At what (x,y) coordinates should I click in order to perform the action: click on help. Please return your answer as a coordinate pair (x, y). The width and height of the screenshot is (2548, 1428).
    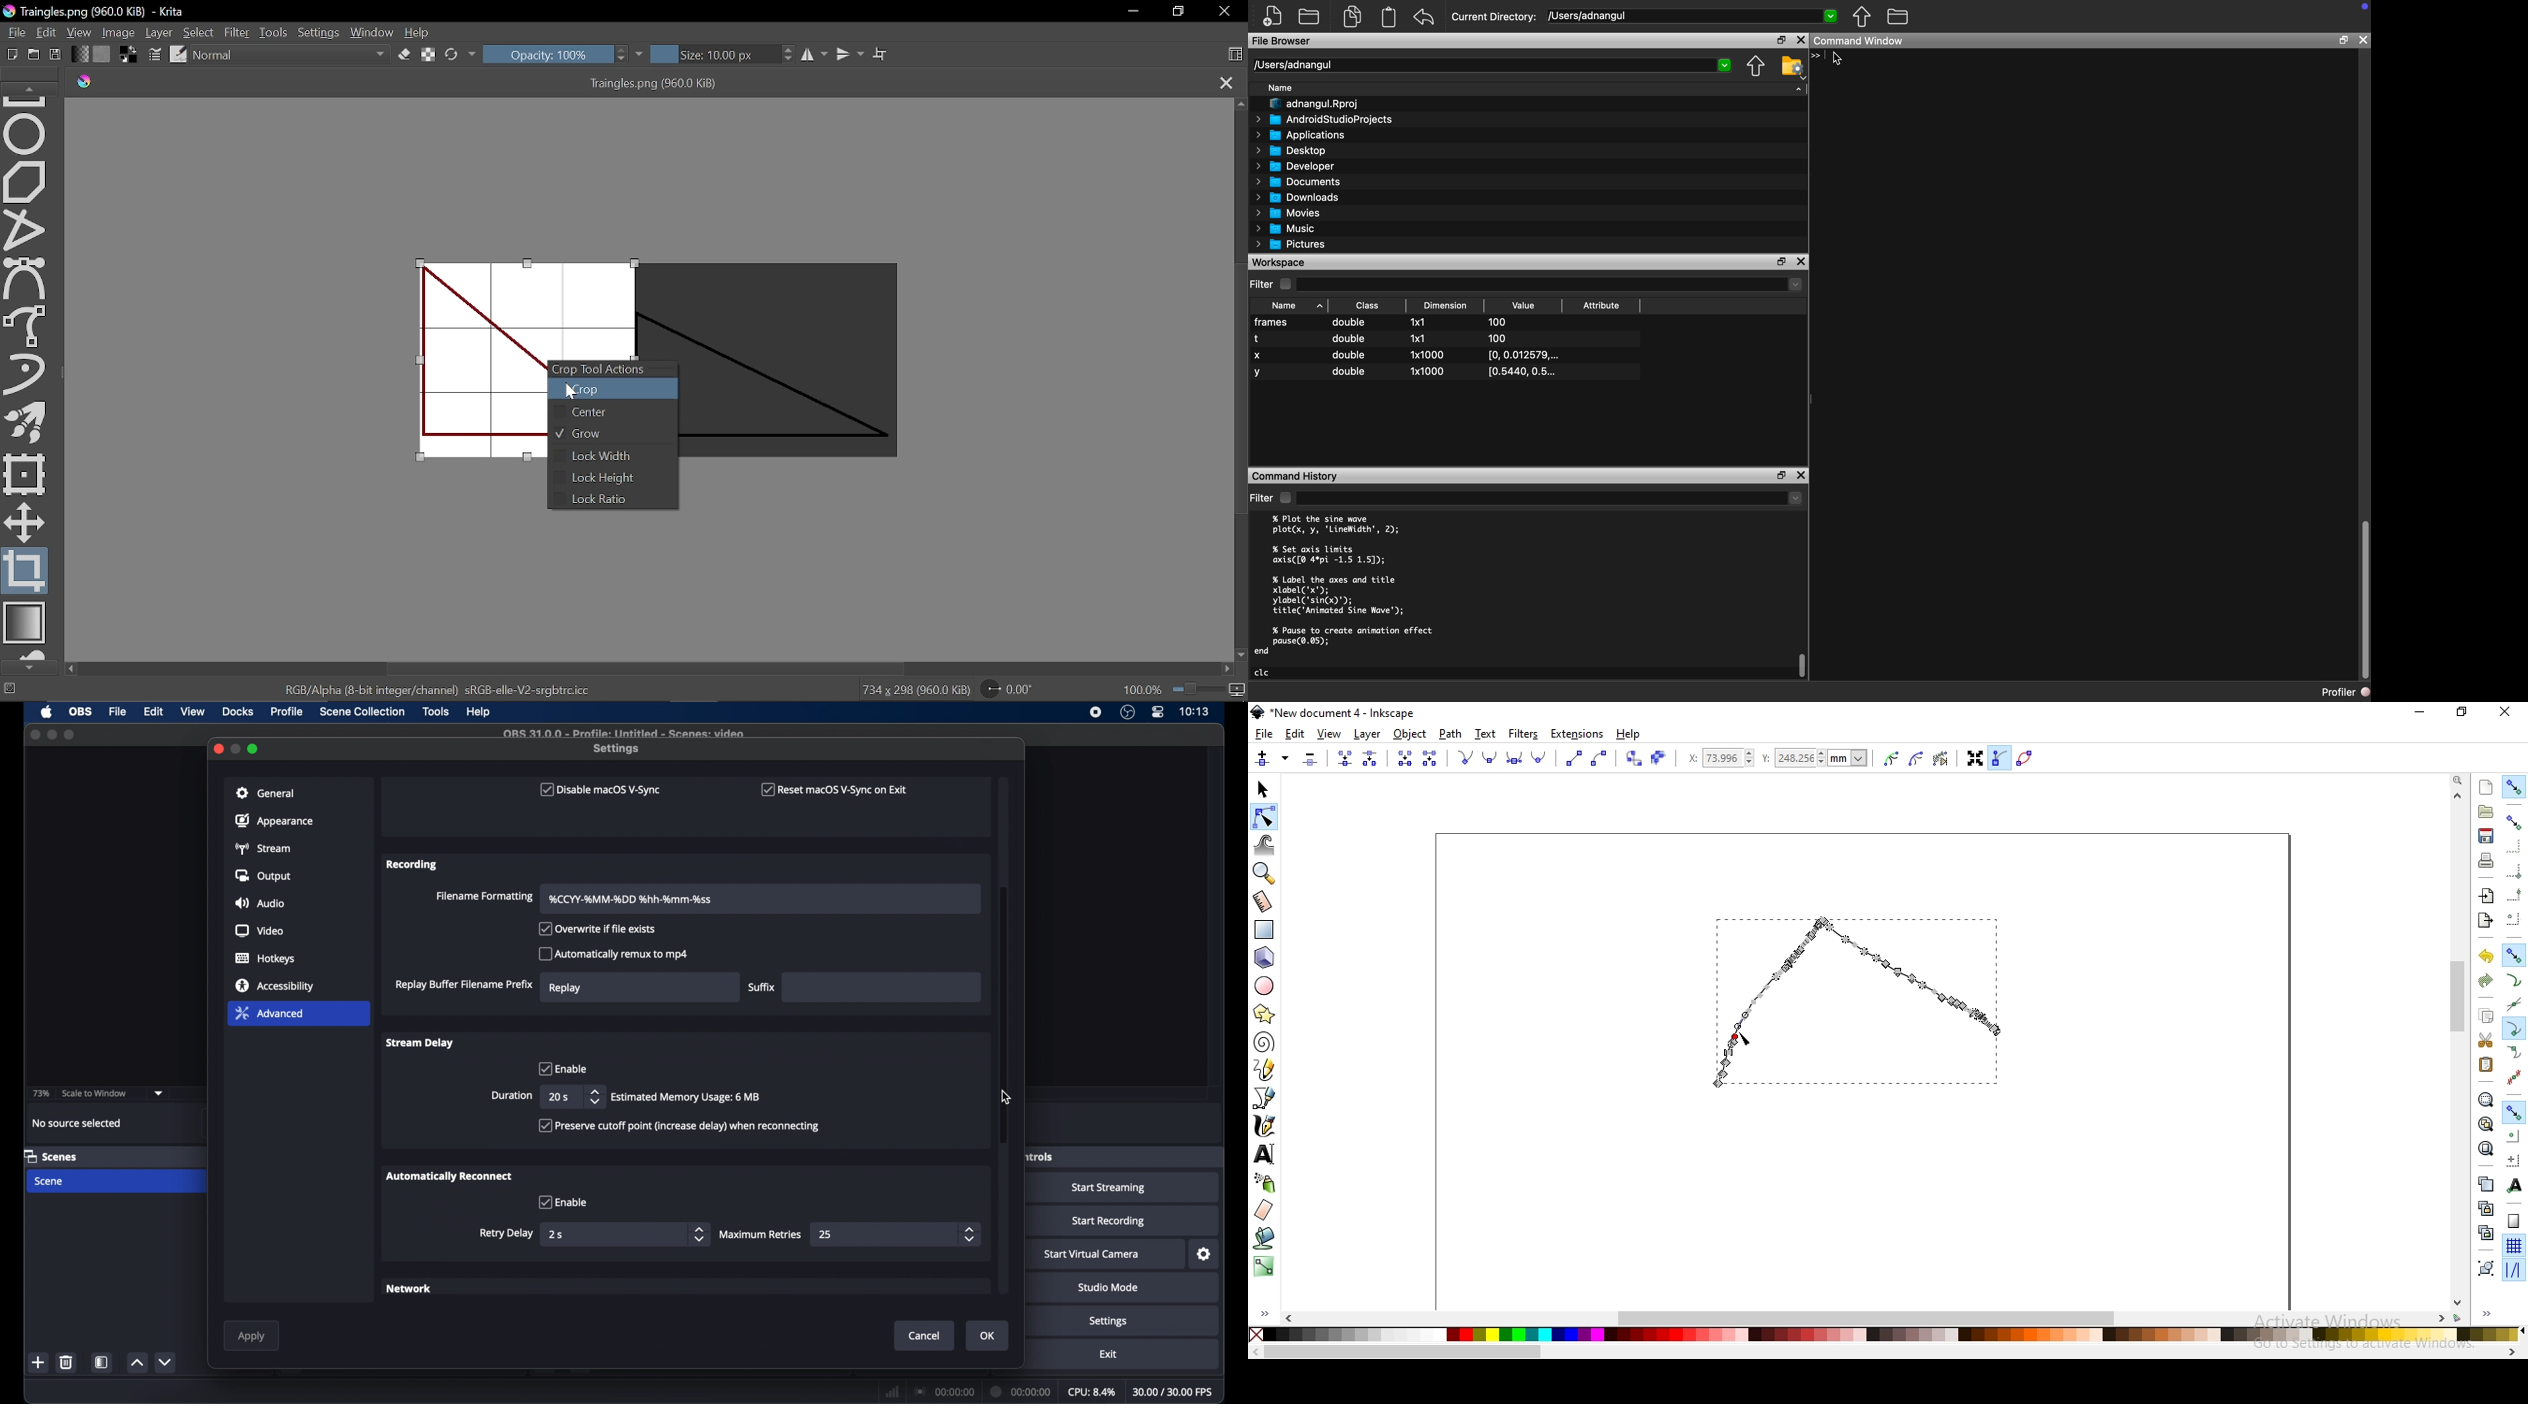
    Looking at the image, I should click on (479, 712).